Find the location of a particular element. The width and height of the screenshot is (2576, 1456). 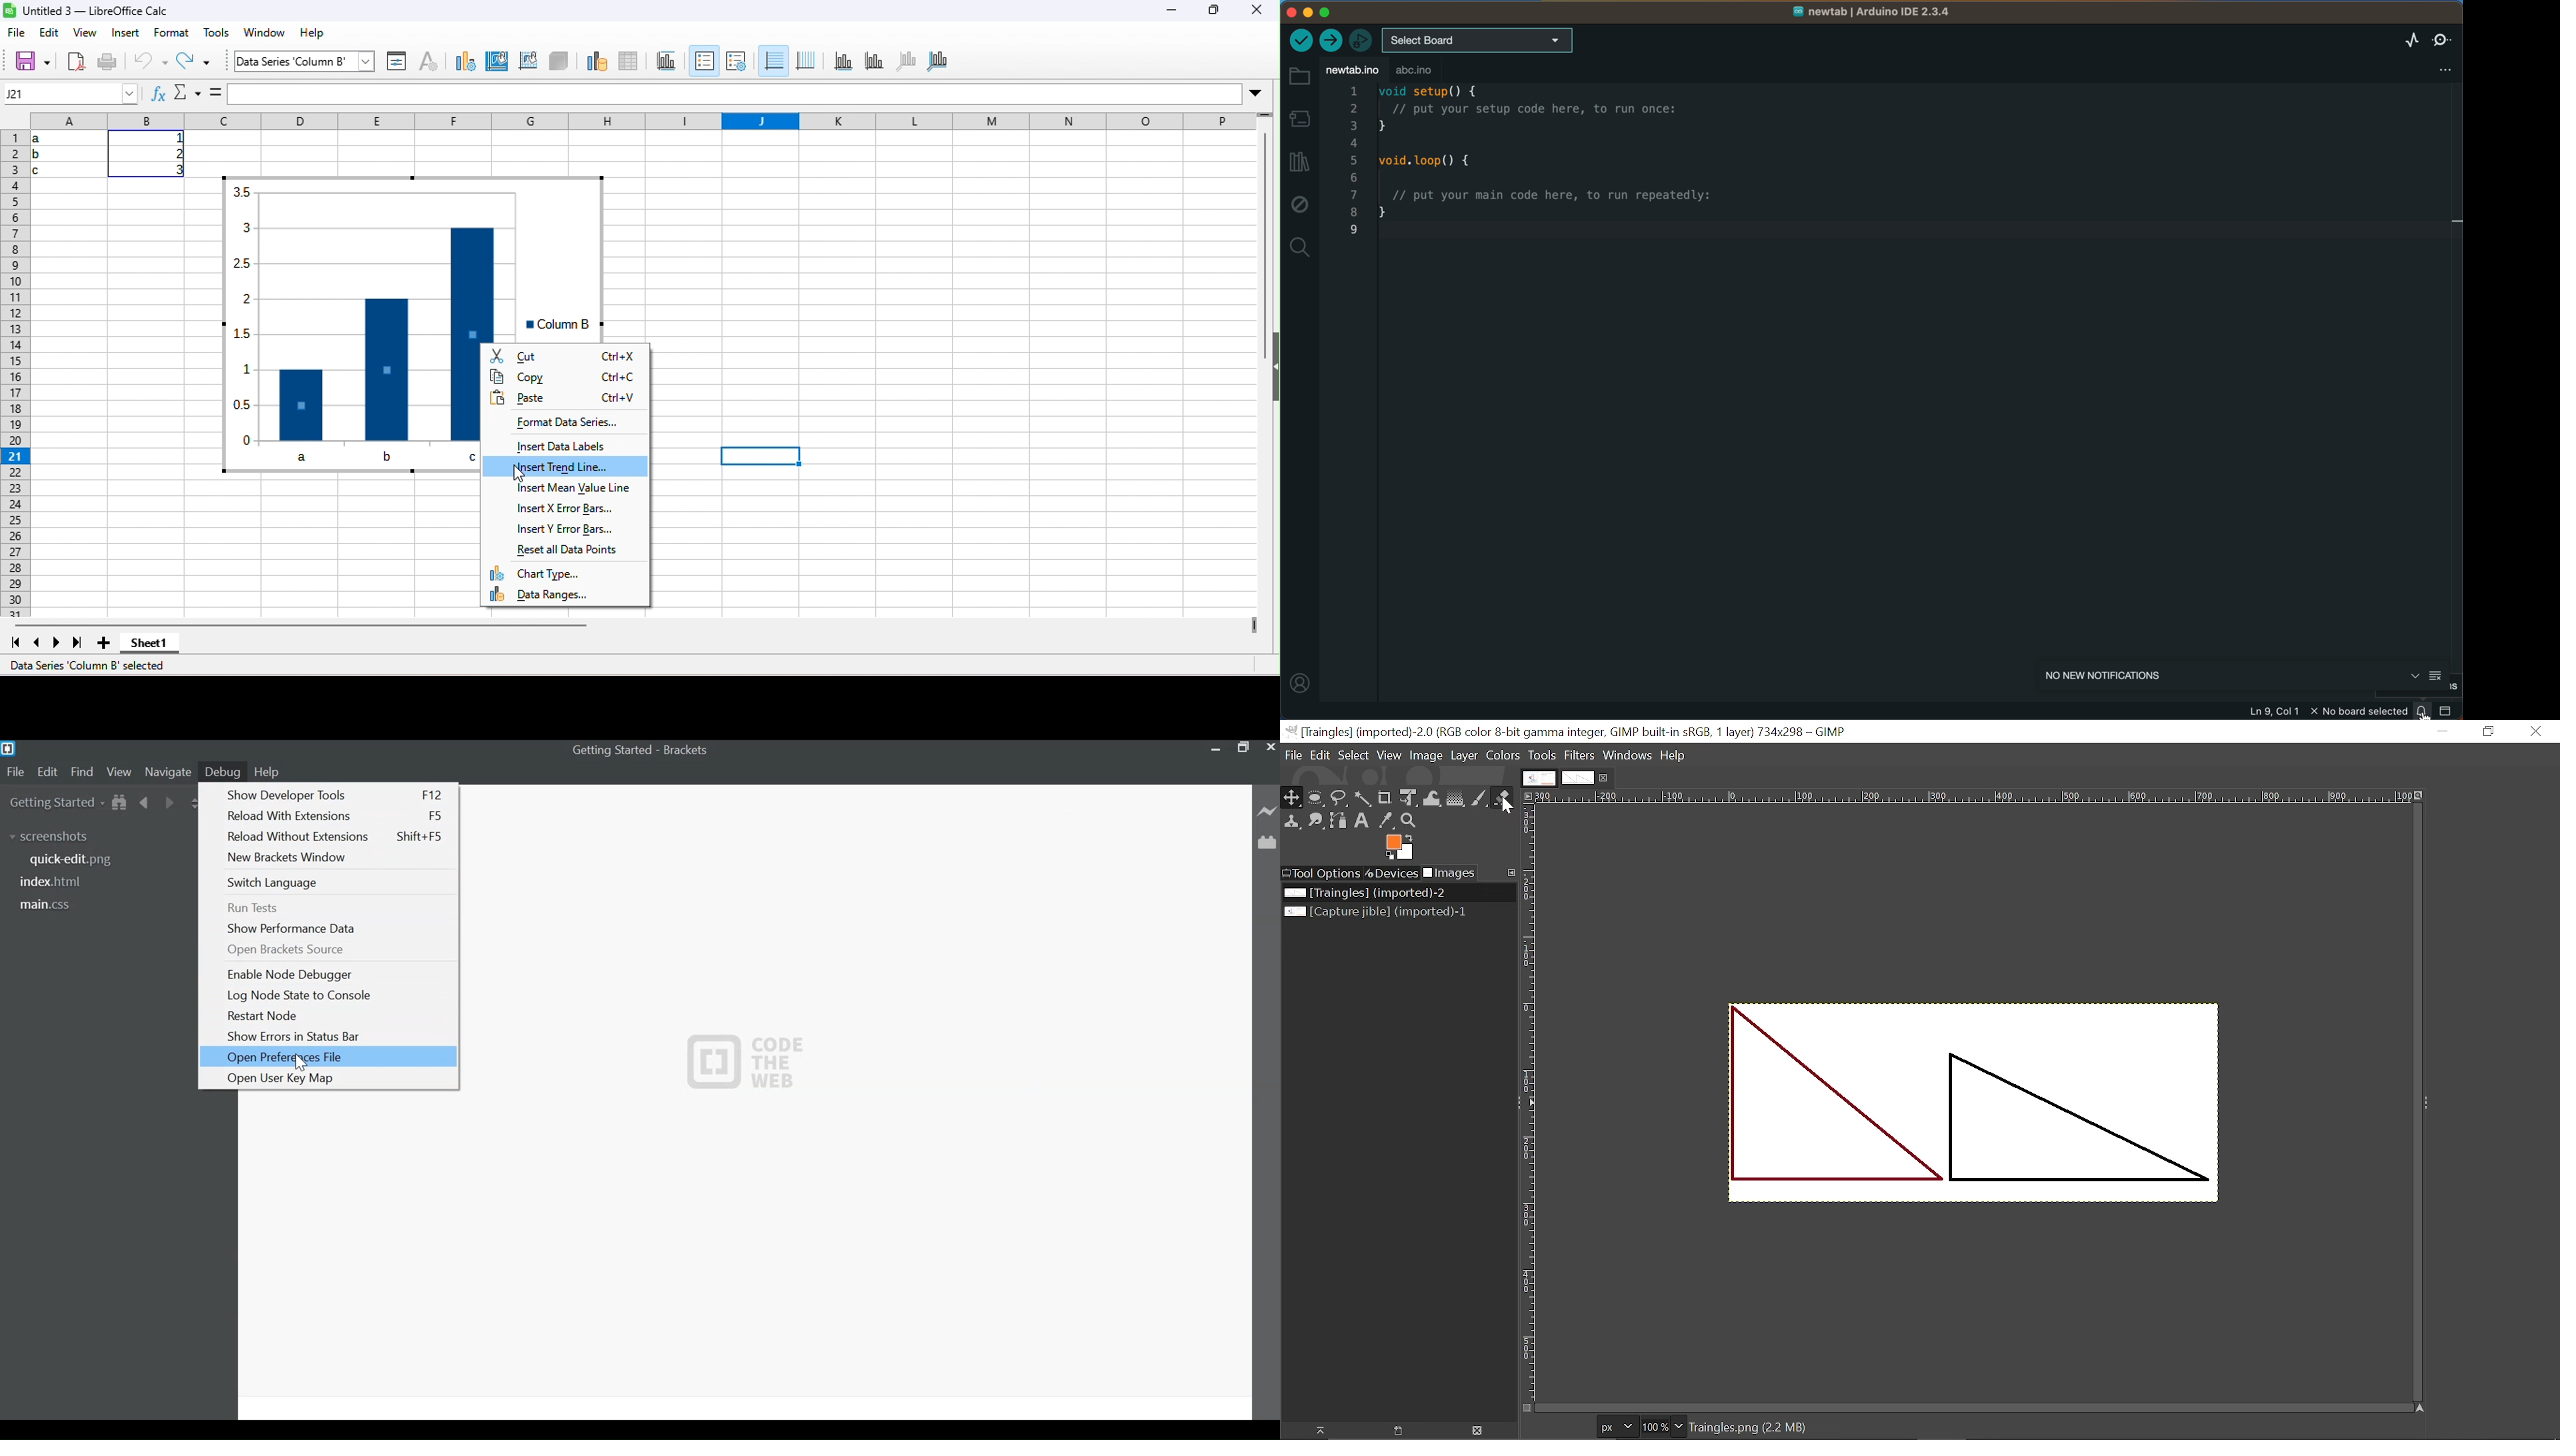

Edit is located at coordinates (46, 771).